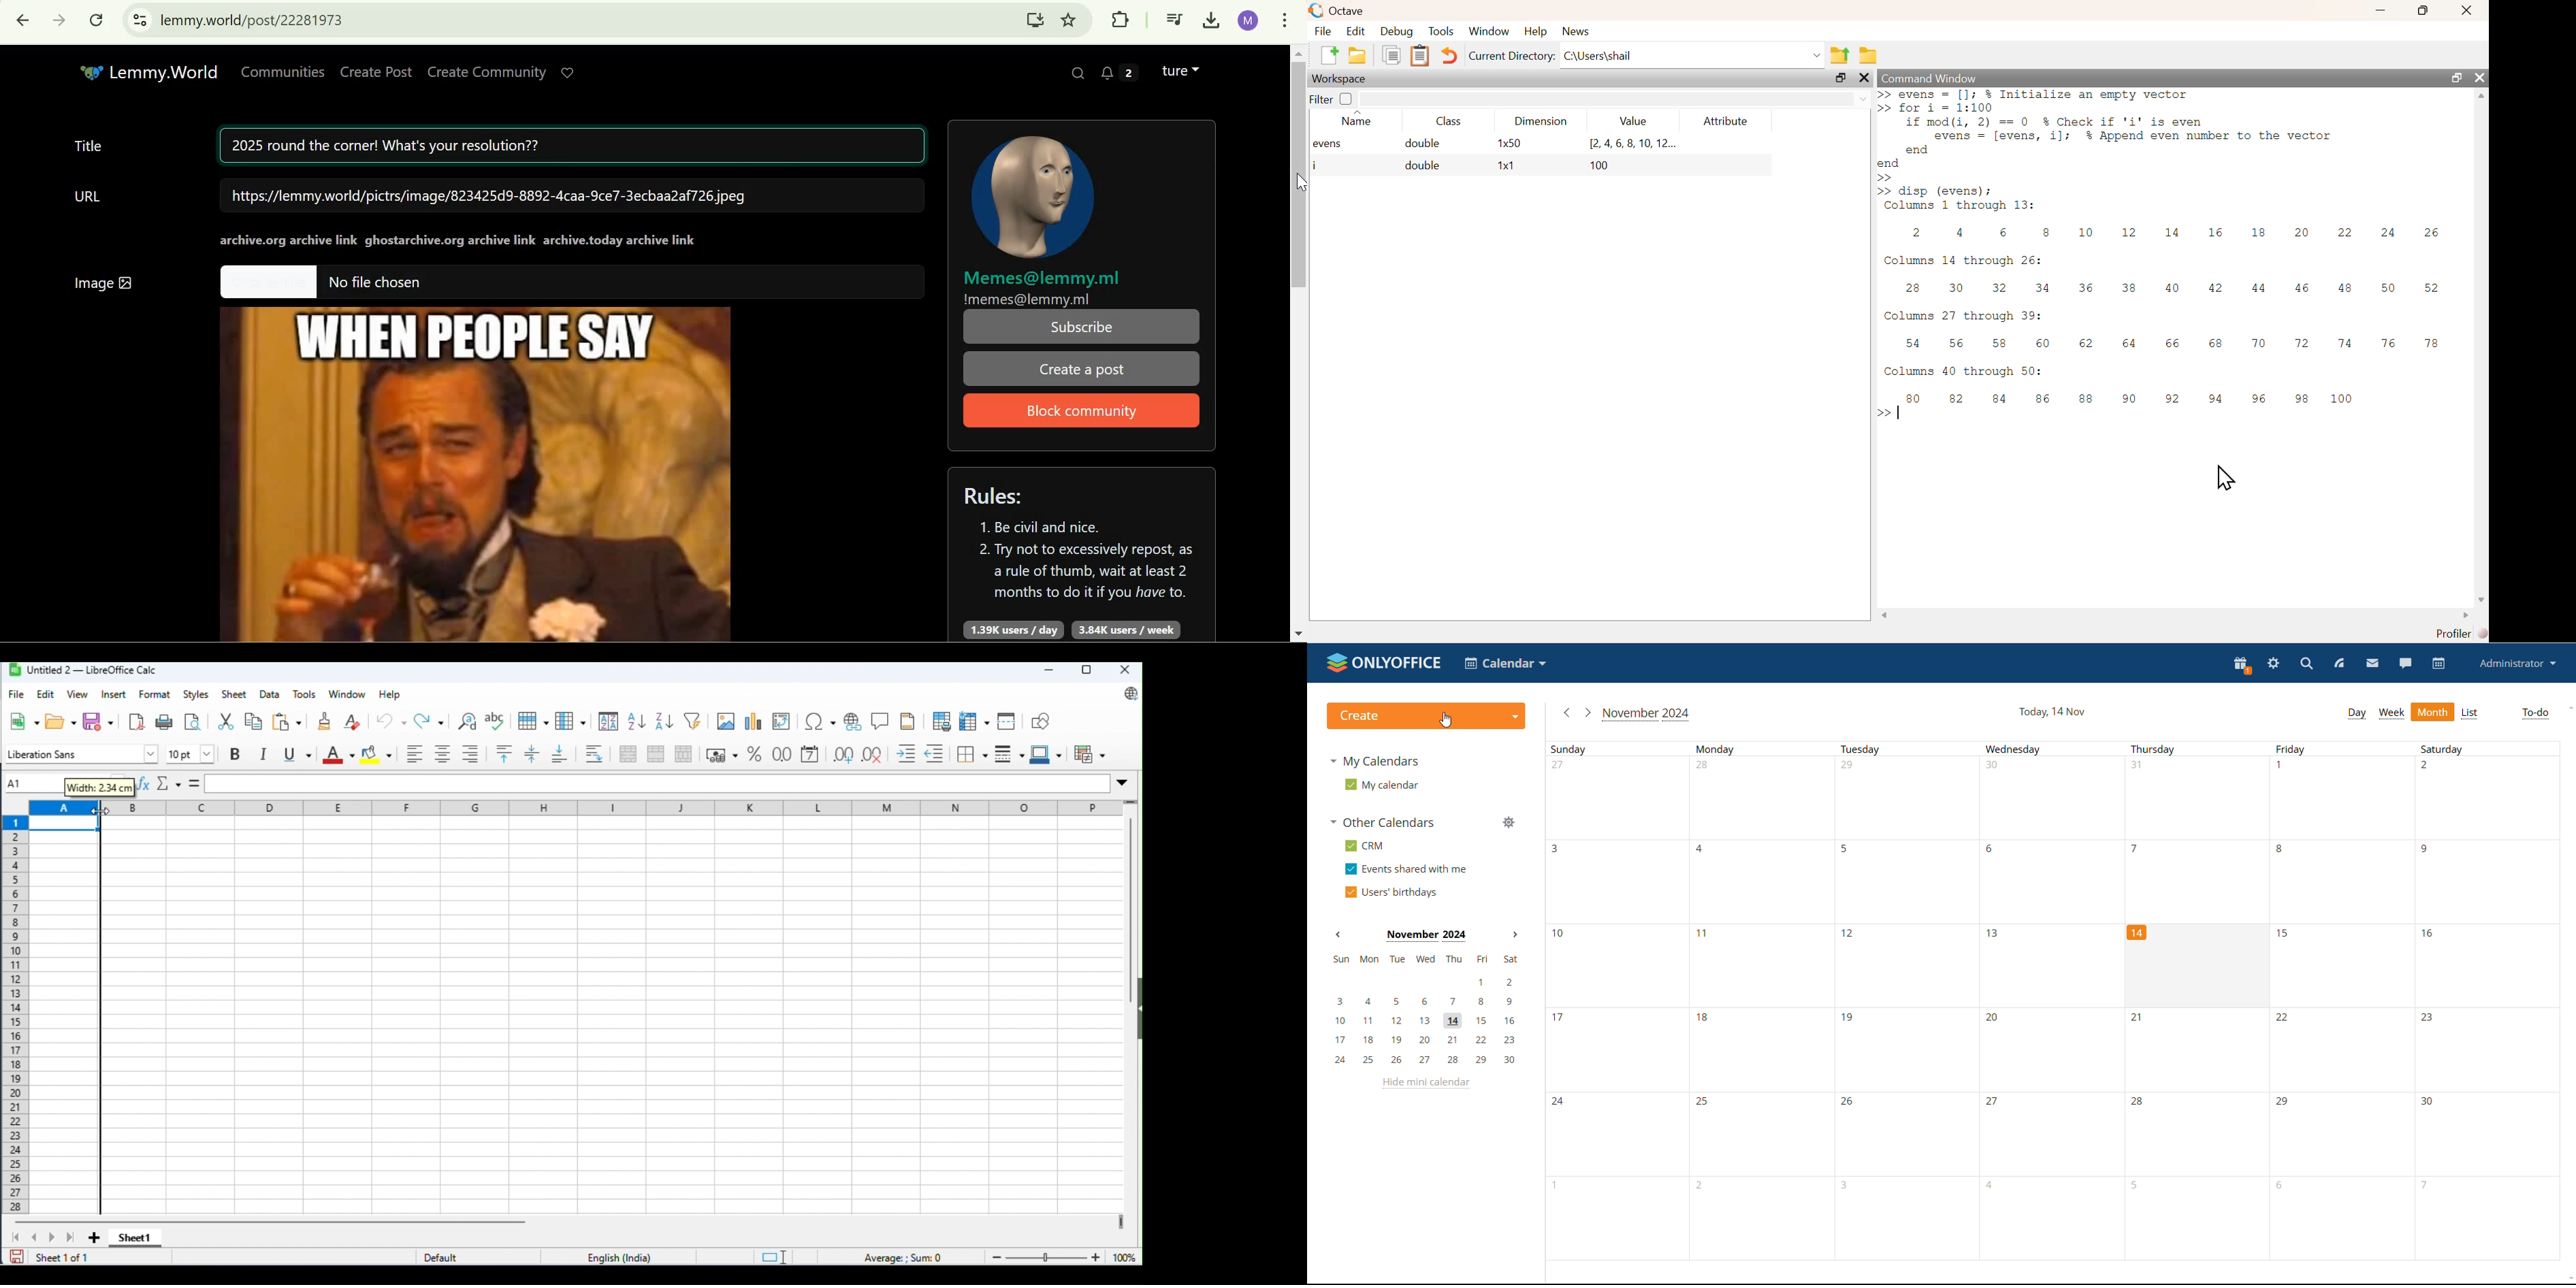 The width and height of the screenshot is (2576, 1288). I want to click on manage, so click(1509, 824).